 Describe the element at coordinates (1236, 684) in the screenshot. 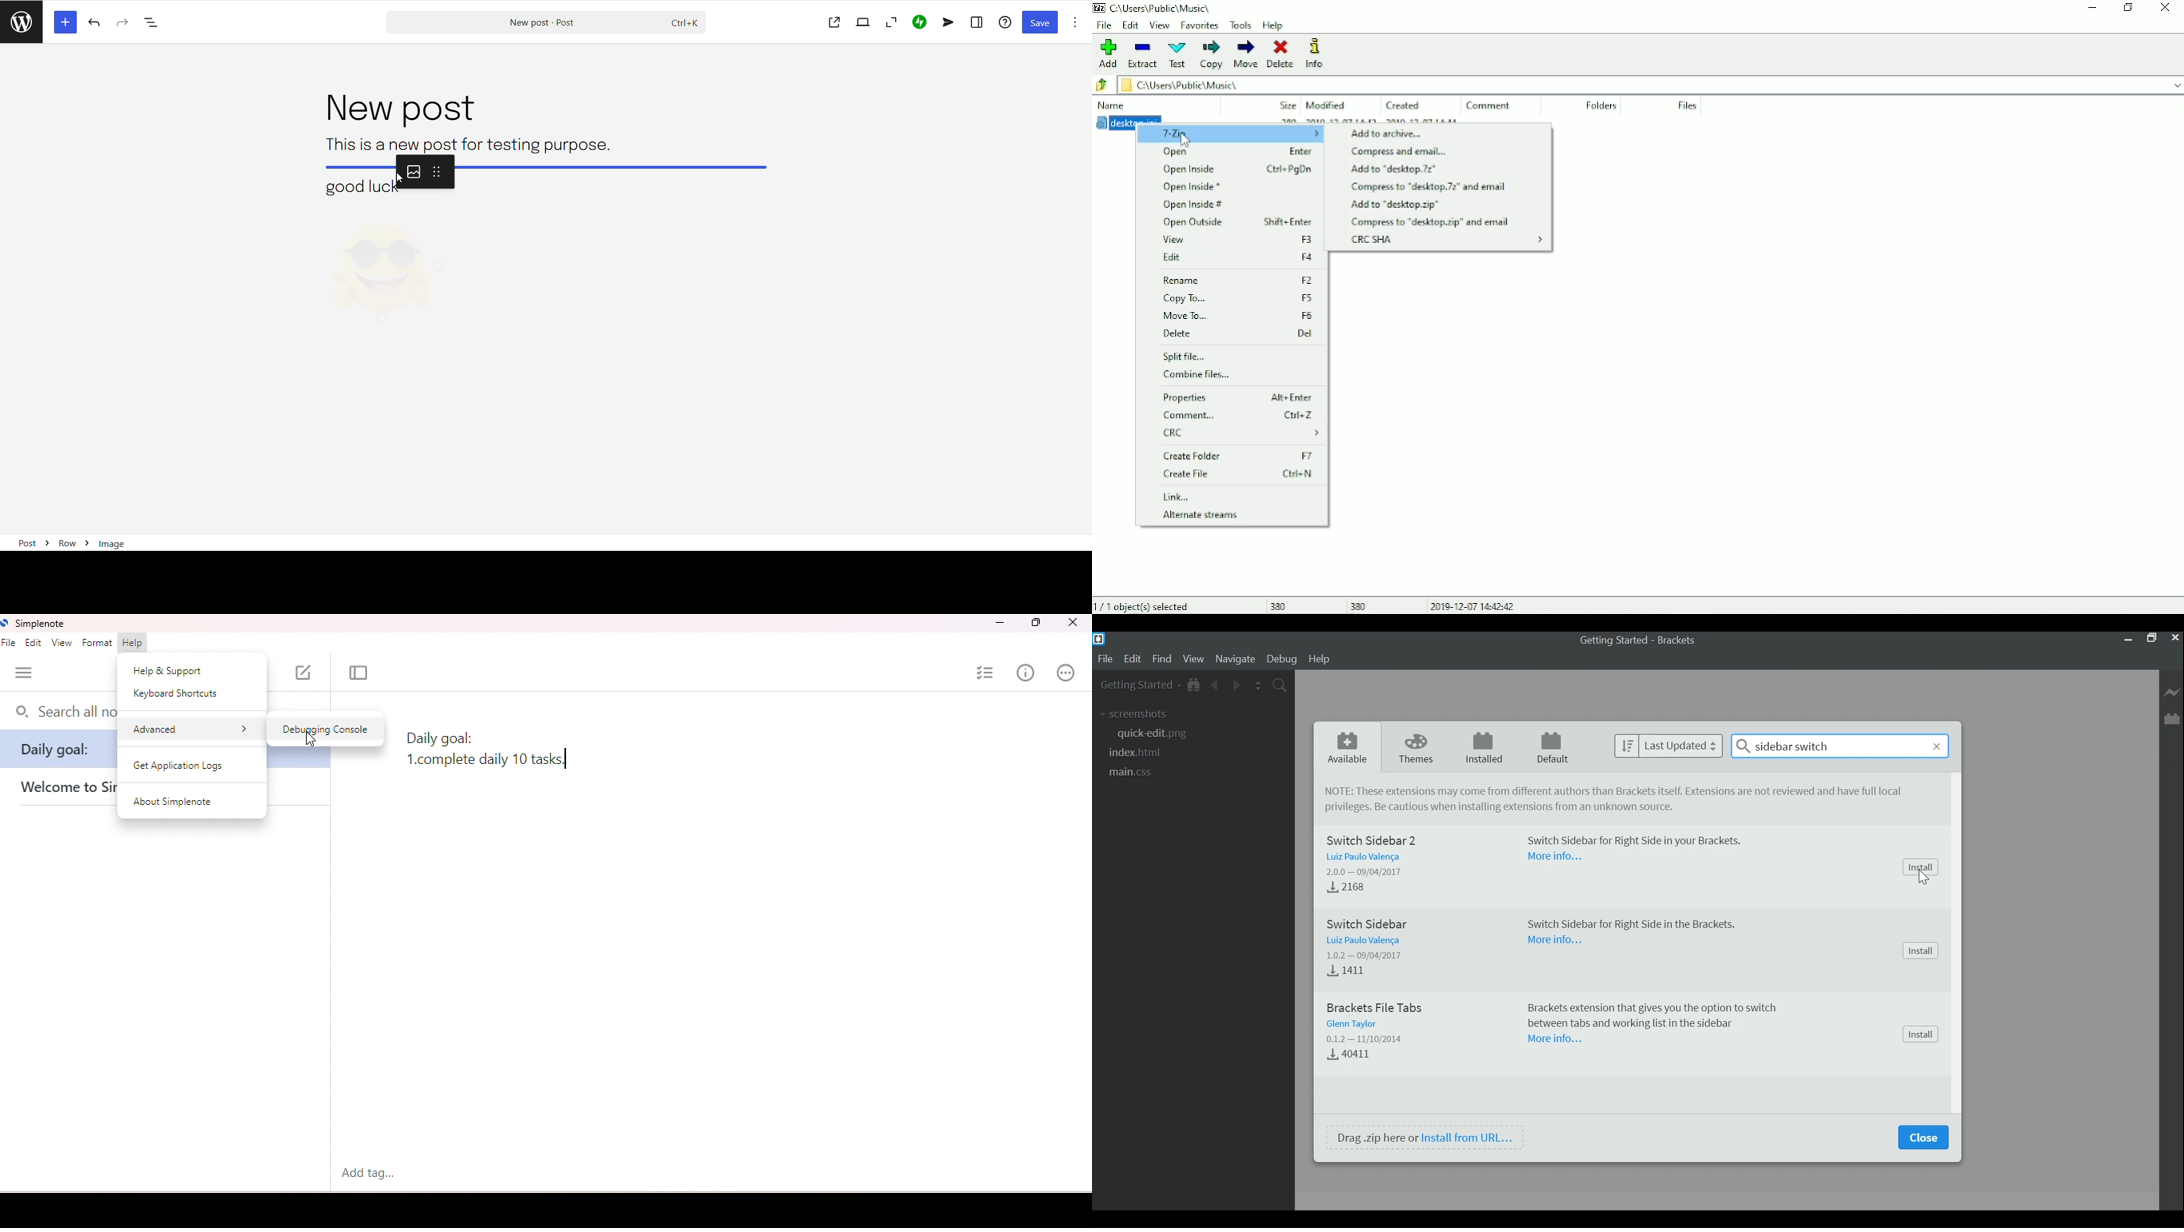

I see `Navigate Forward` at that location.